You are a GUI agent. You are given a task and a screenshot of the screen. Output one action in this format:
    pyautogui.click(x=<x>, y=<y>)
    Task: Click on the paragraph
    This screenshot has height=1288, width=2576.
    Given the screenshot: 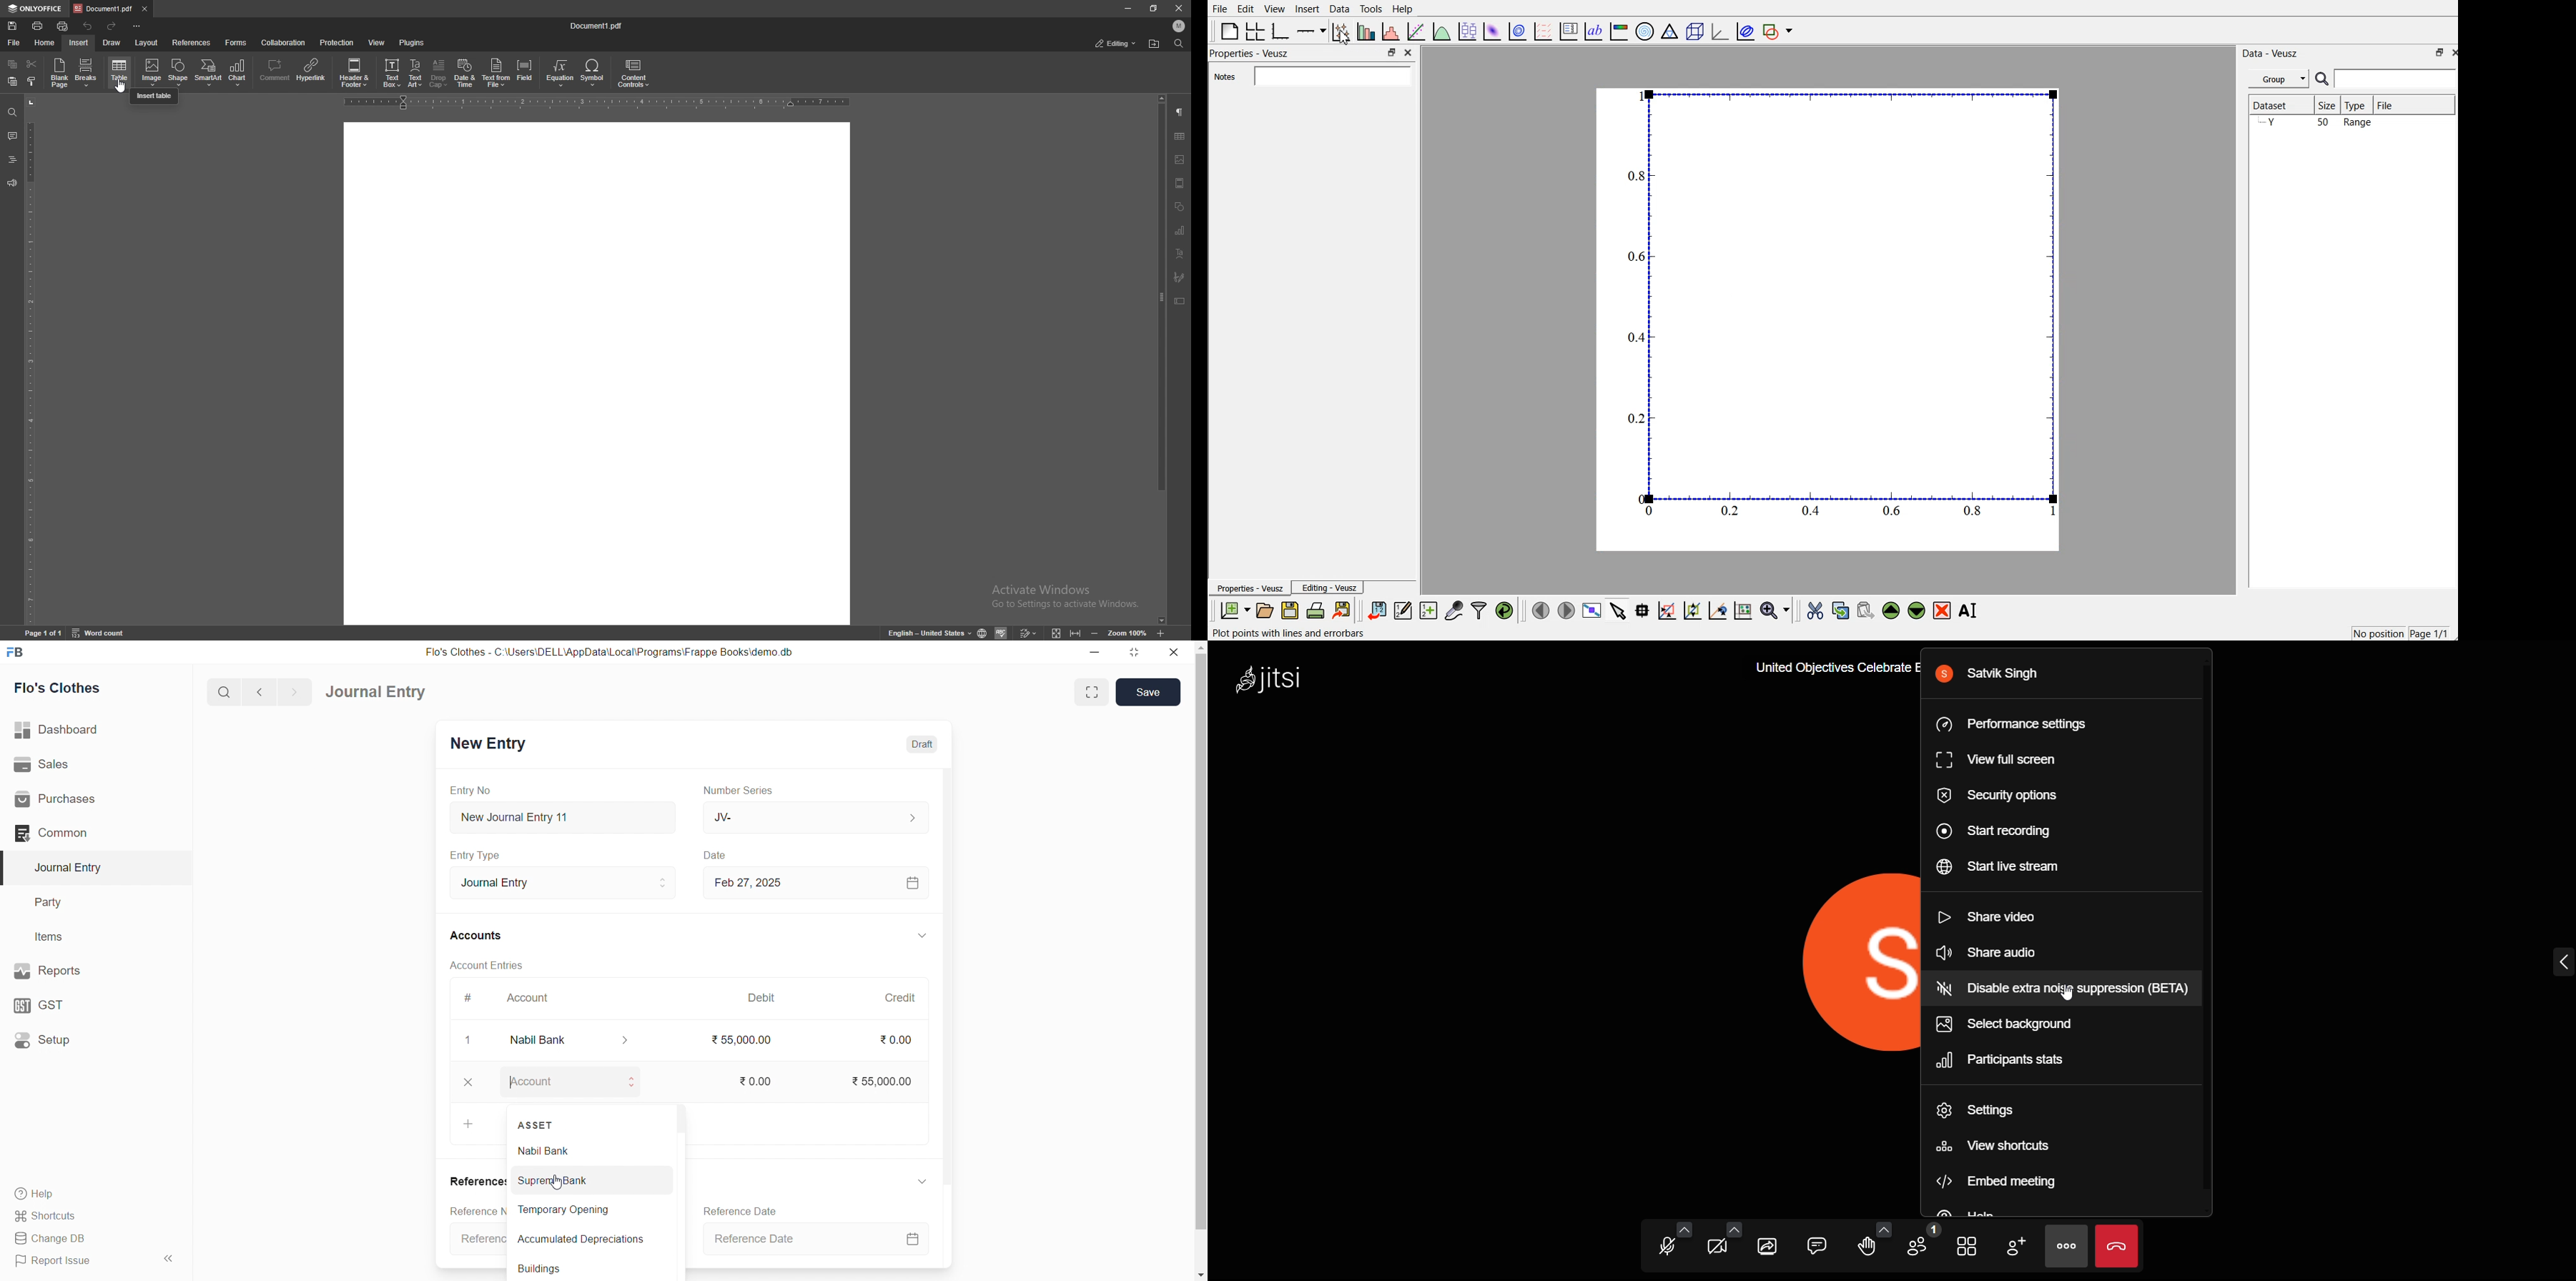 What is the action you would take?
    pyautogui.click(x=1181, y=111)
    